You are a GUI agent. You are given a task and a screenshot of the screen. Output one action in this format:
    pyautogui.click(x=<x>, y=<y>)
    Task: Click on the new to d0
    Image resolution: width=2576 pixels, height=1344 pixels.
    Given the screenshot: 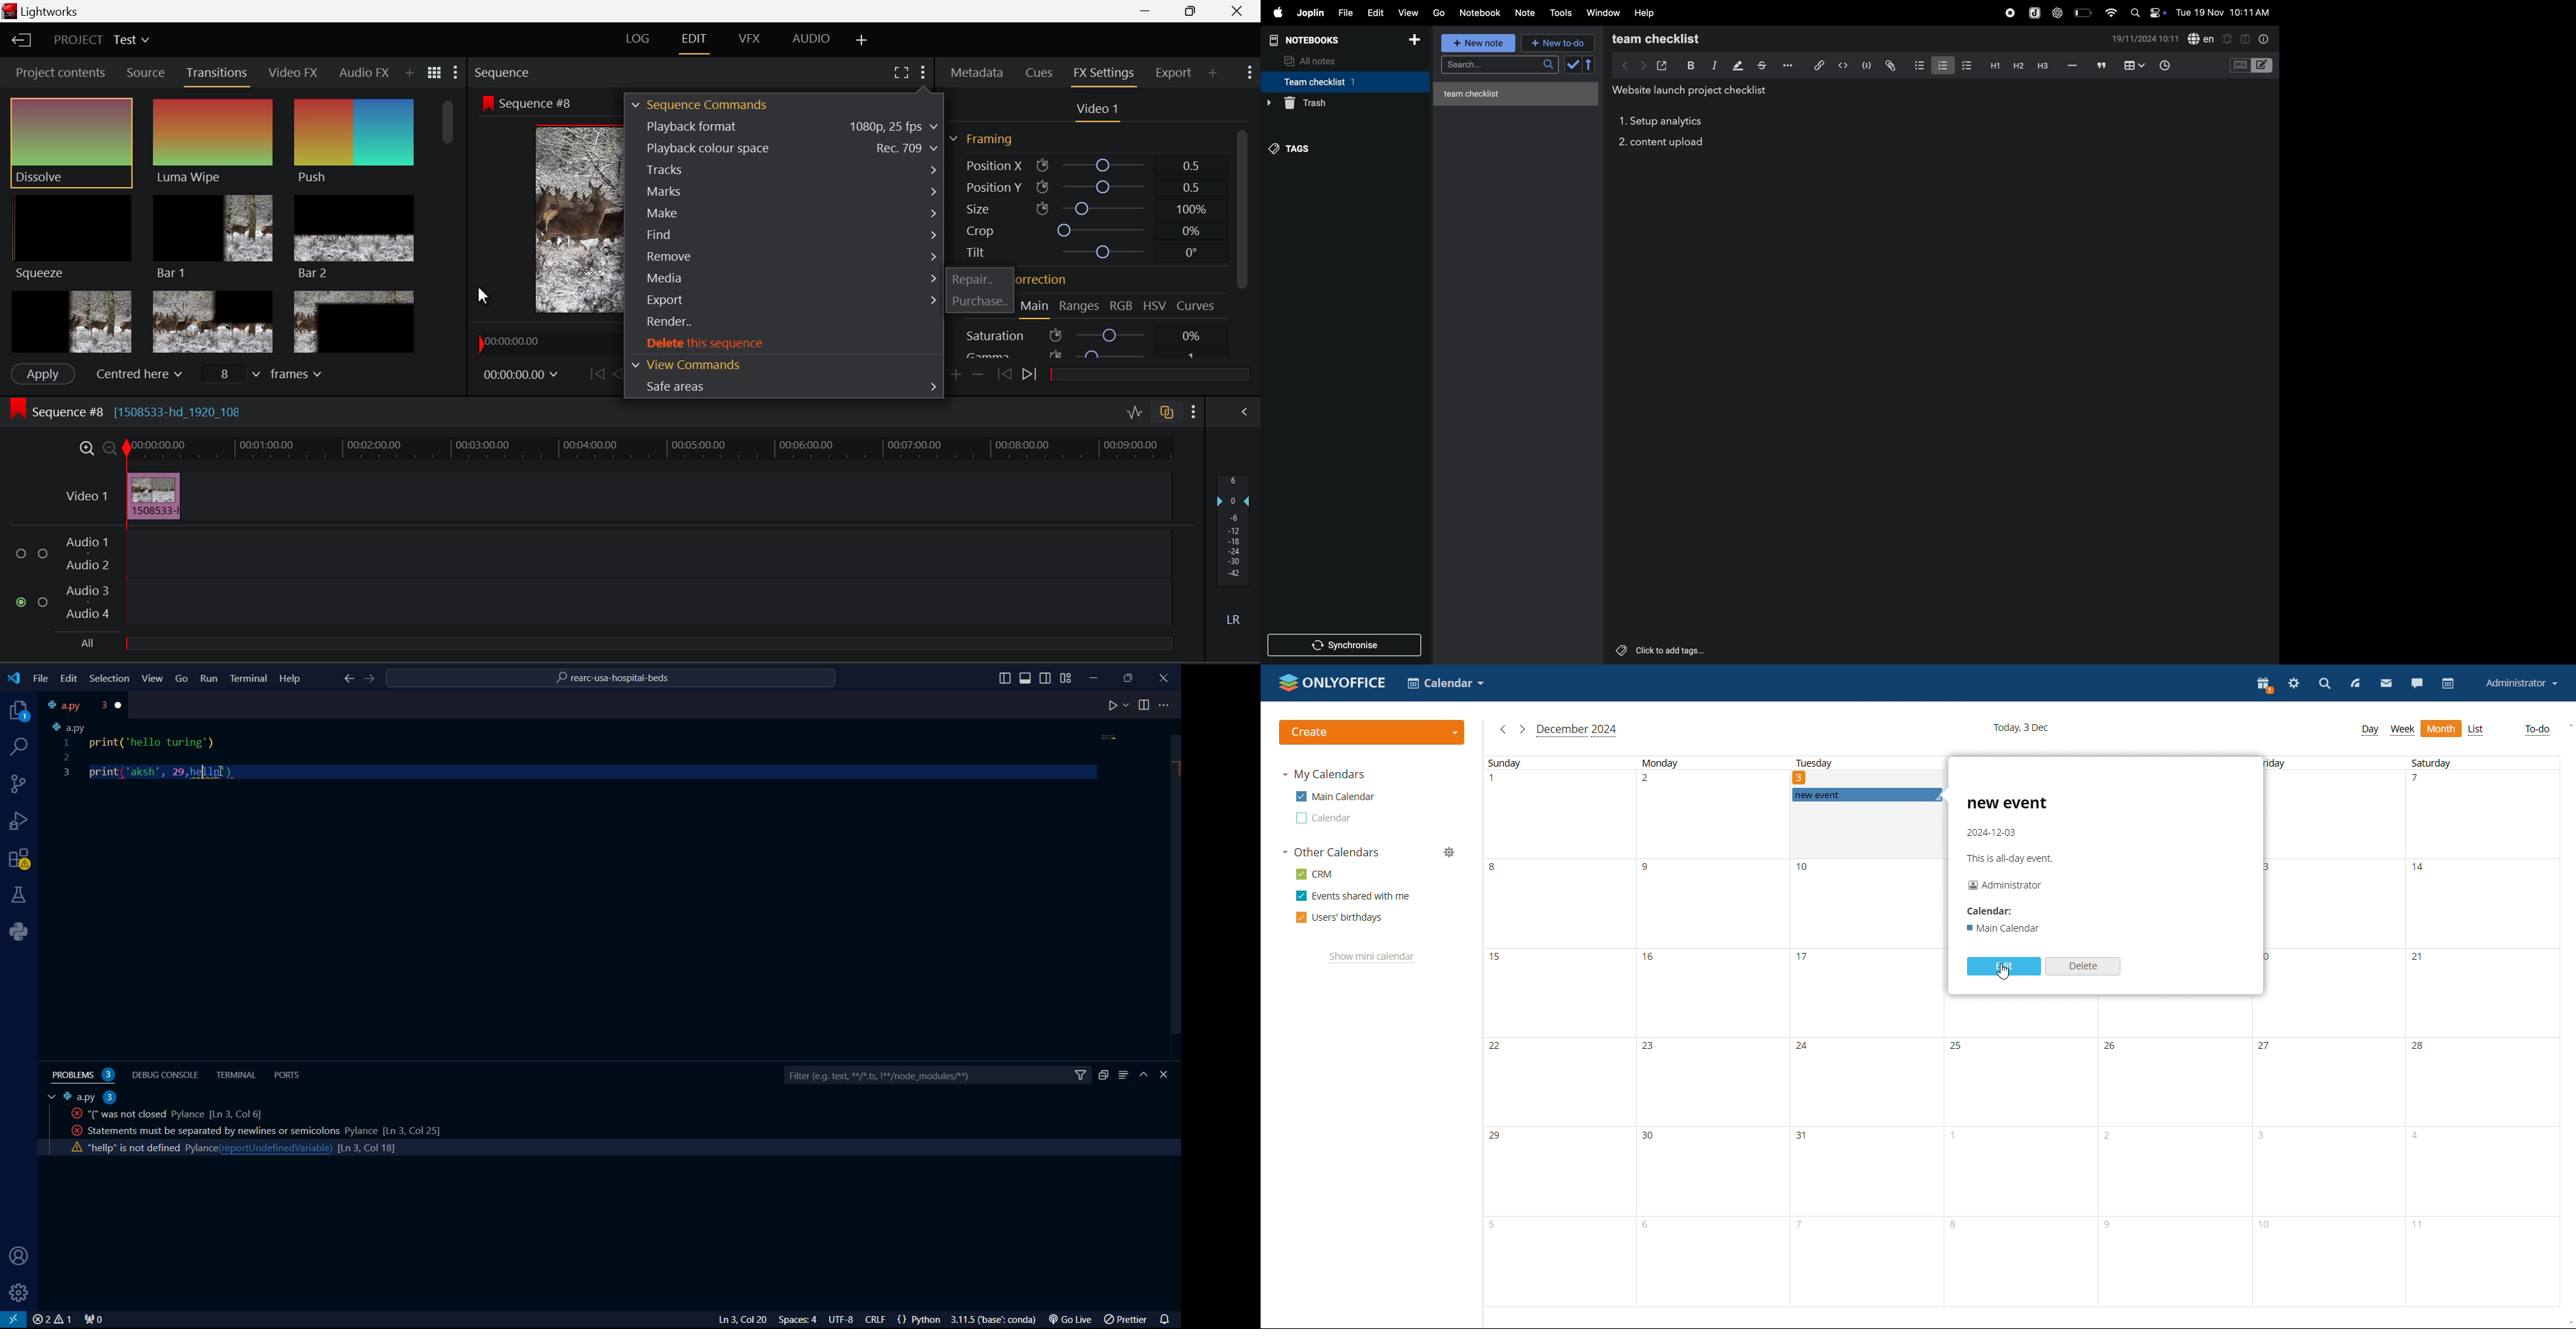 What is the action you would take?
    pyautogui.click(x=1557, y=43)
    